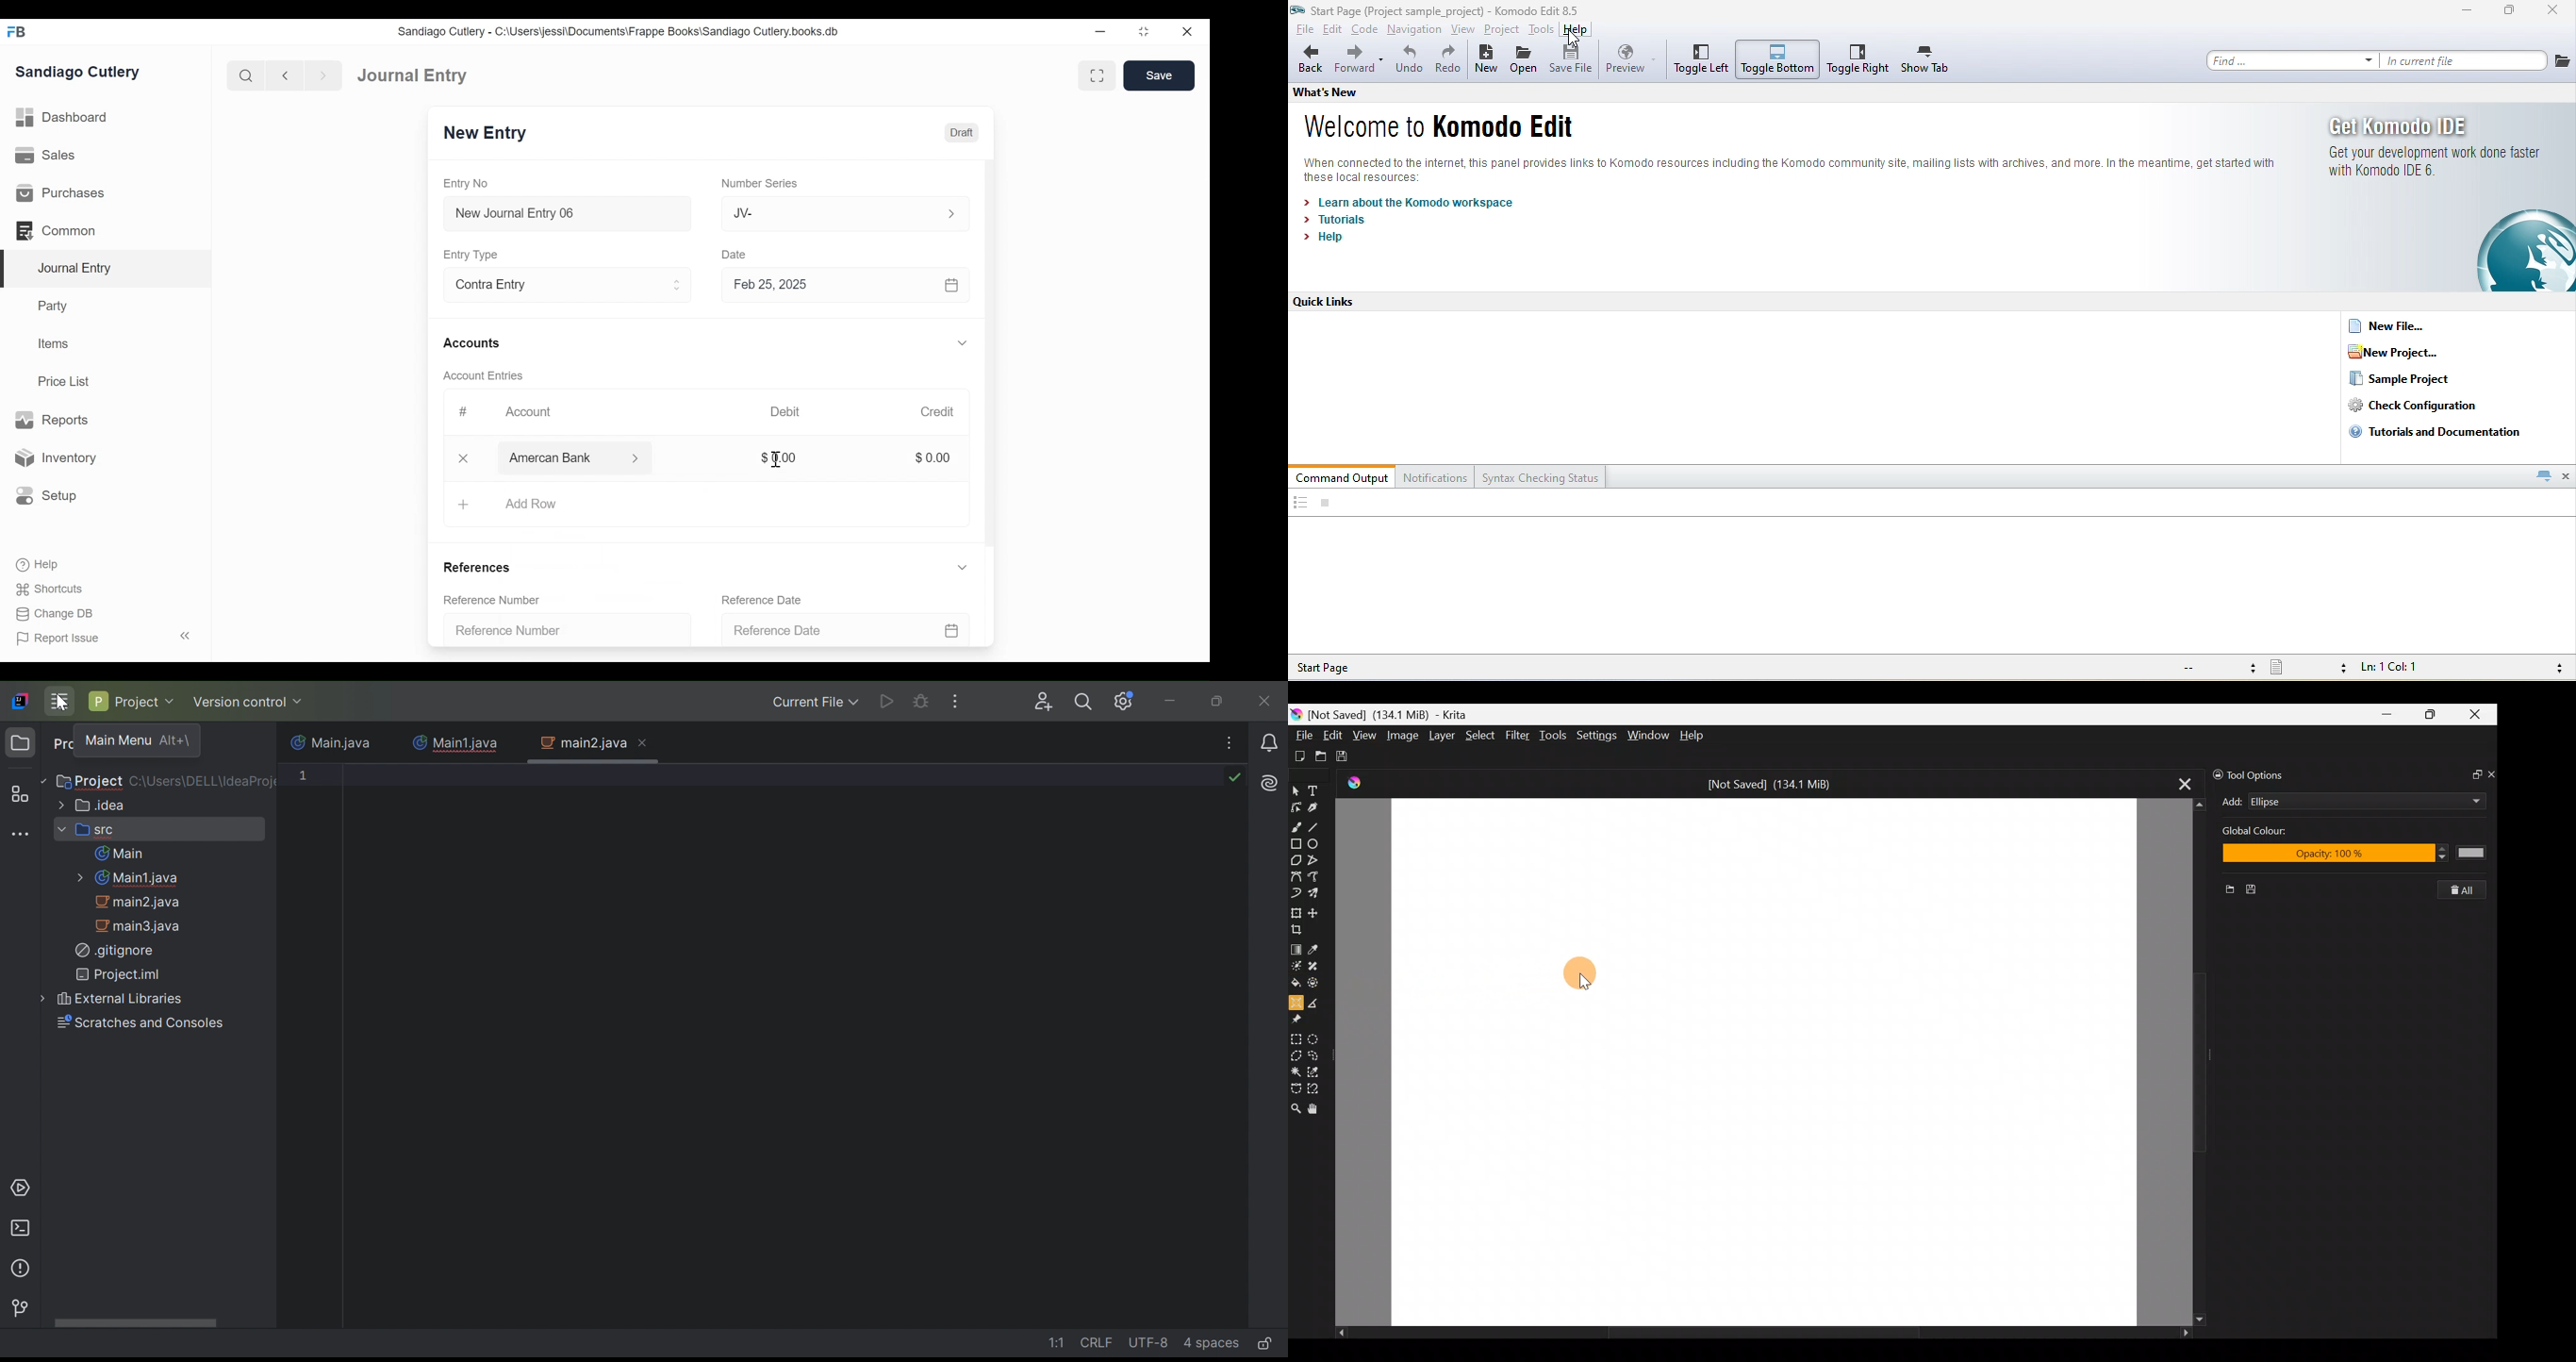 This screenshot has height=1372, width=2576. Describe the element at coordinates (413, 74) in the screenshot. I see `Journal Entry` at that location.